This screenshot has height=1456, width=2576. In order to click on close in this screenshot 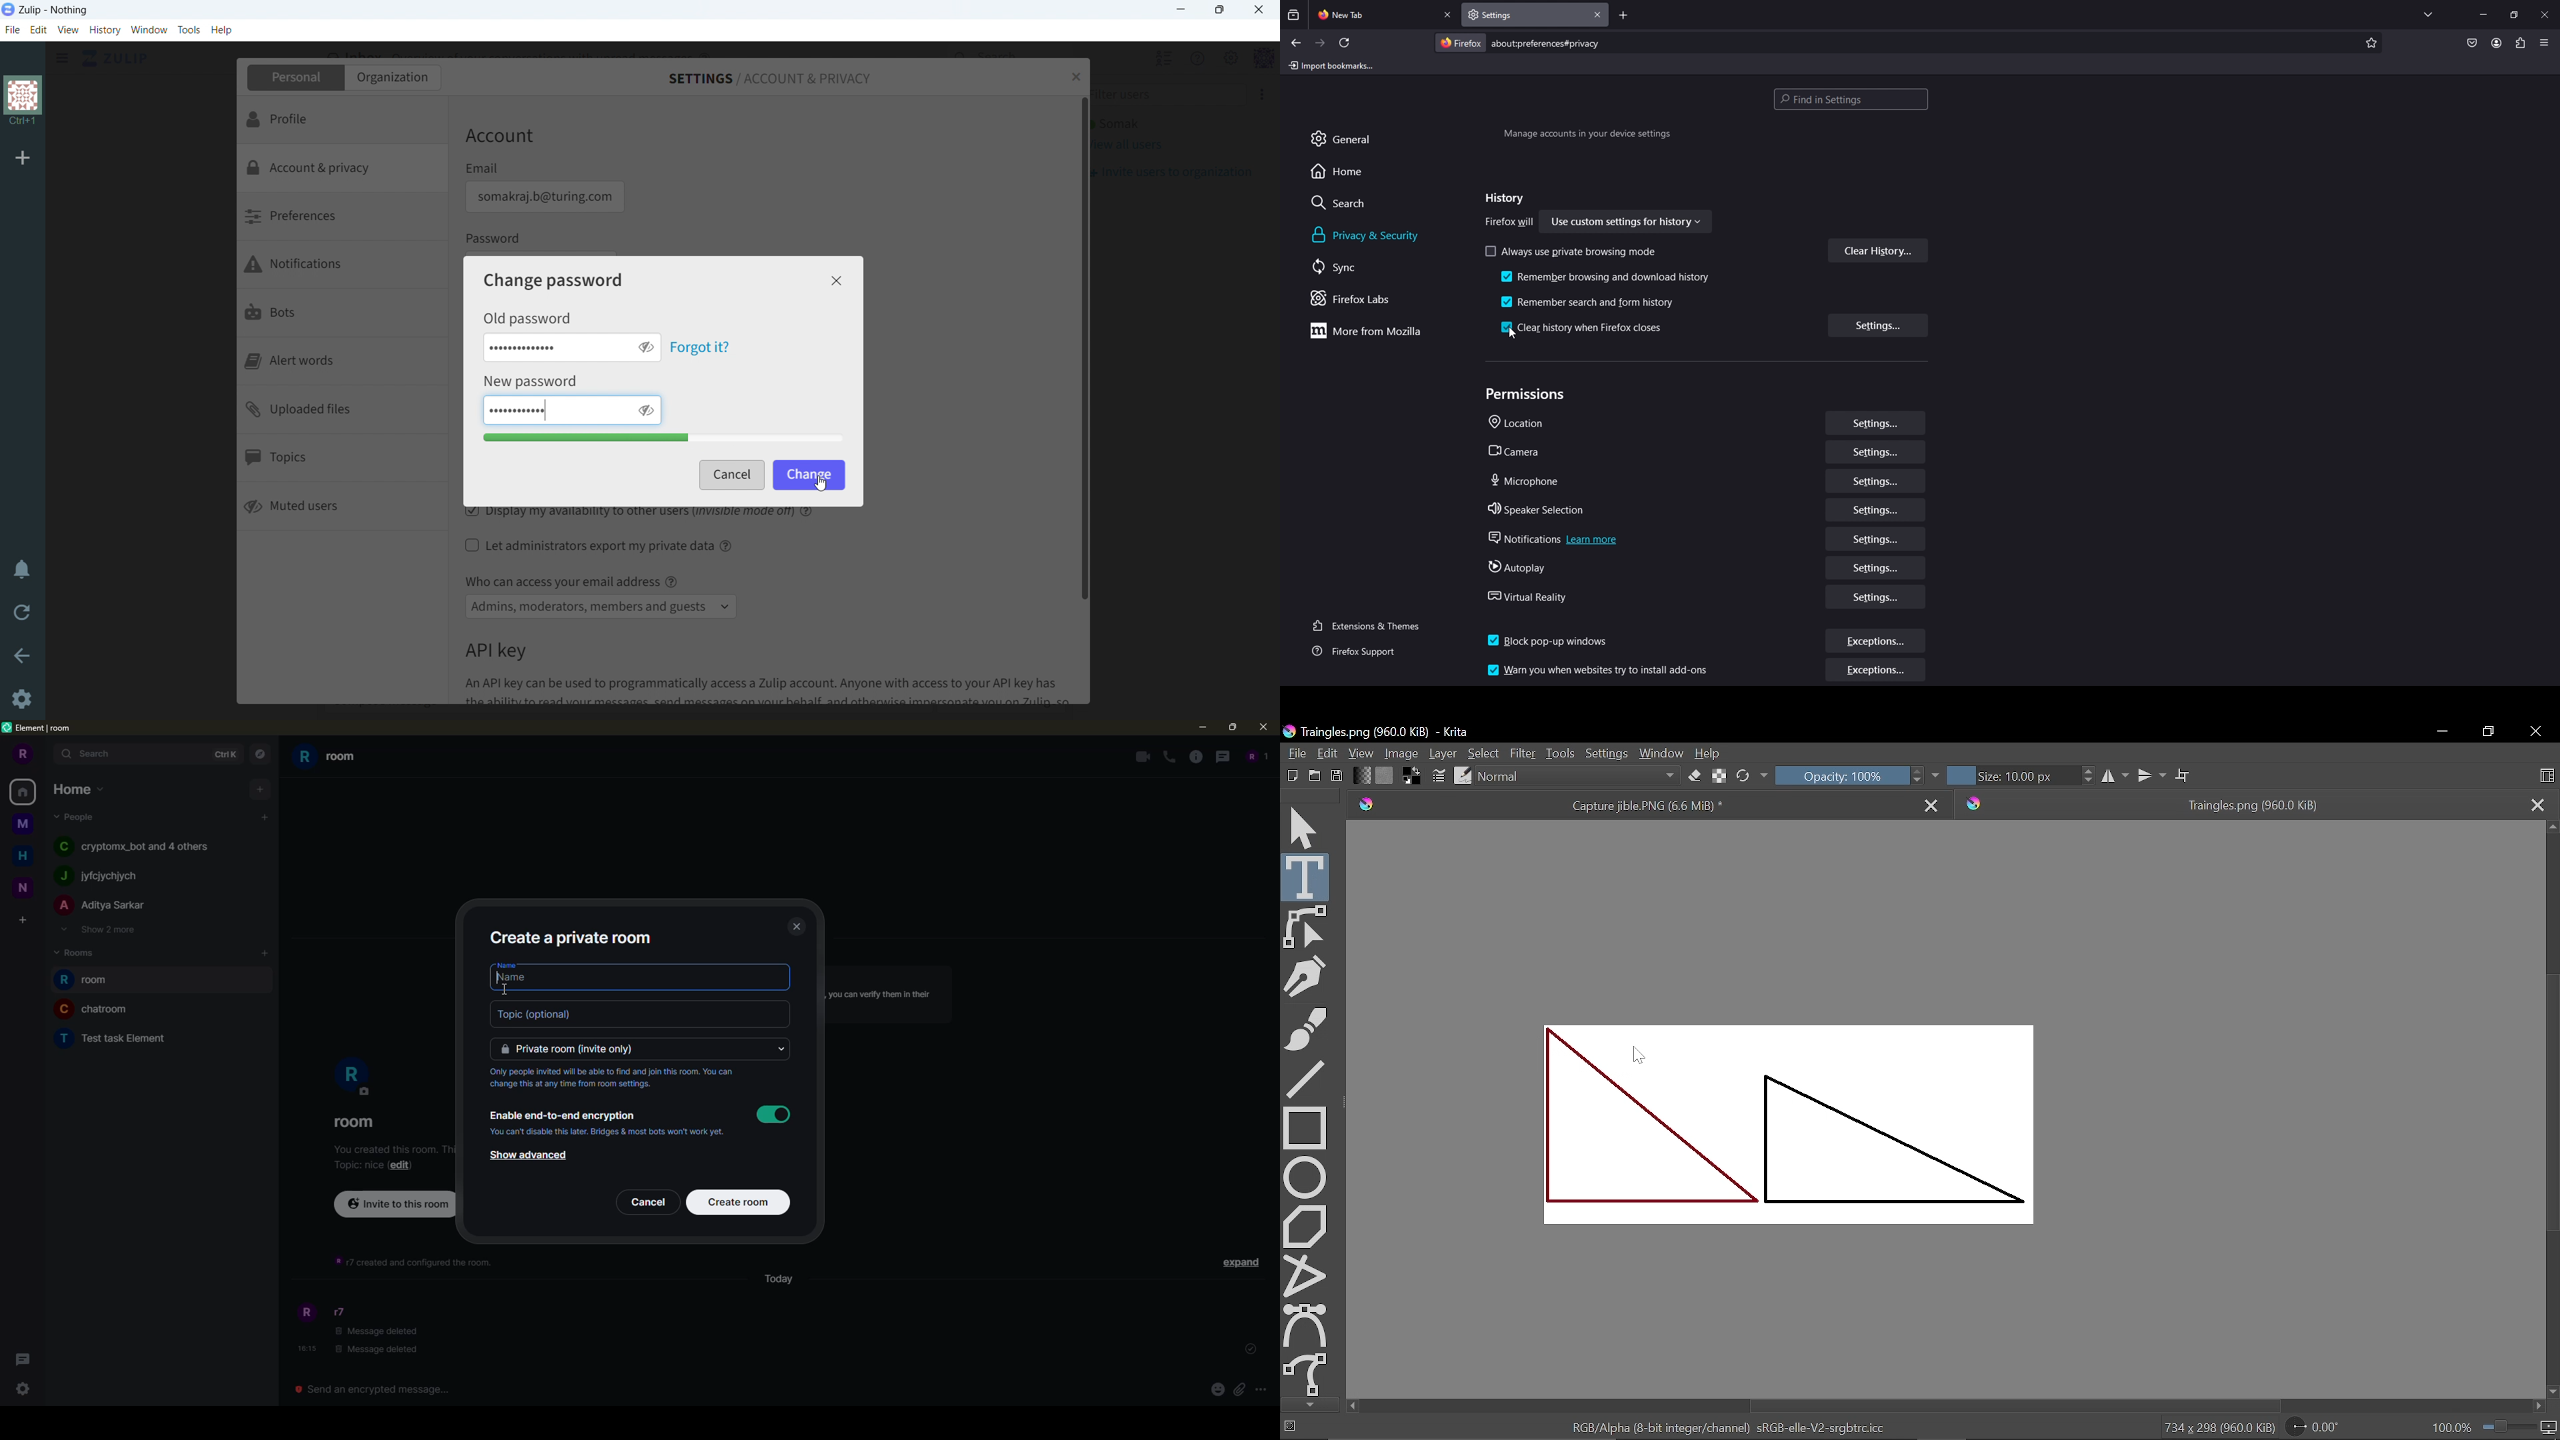, I will do `click(837, 281)`.